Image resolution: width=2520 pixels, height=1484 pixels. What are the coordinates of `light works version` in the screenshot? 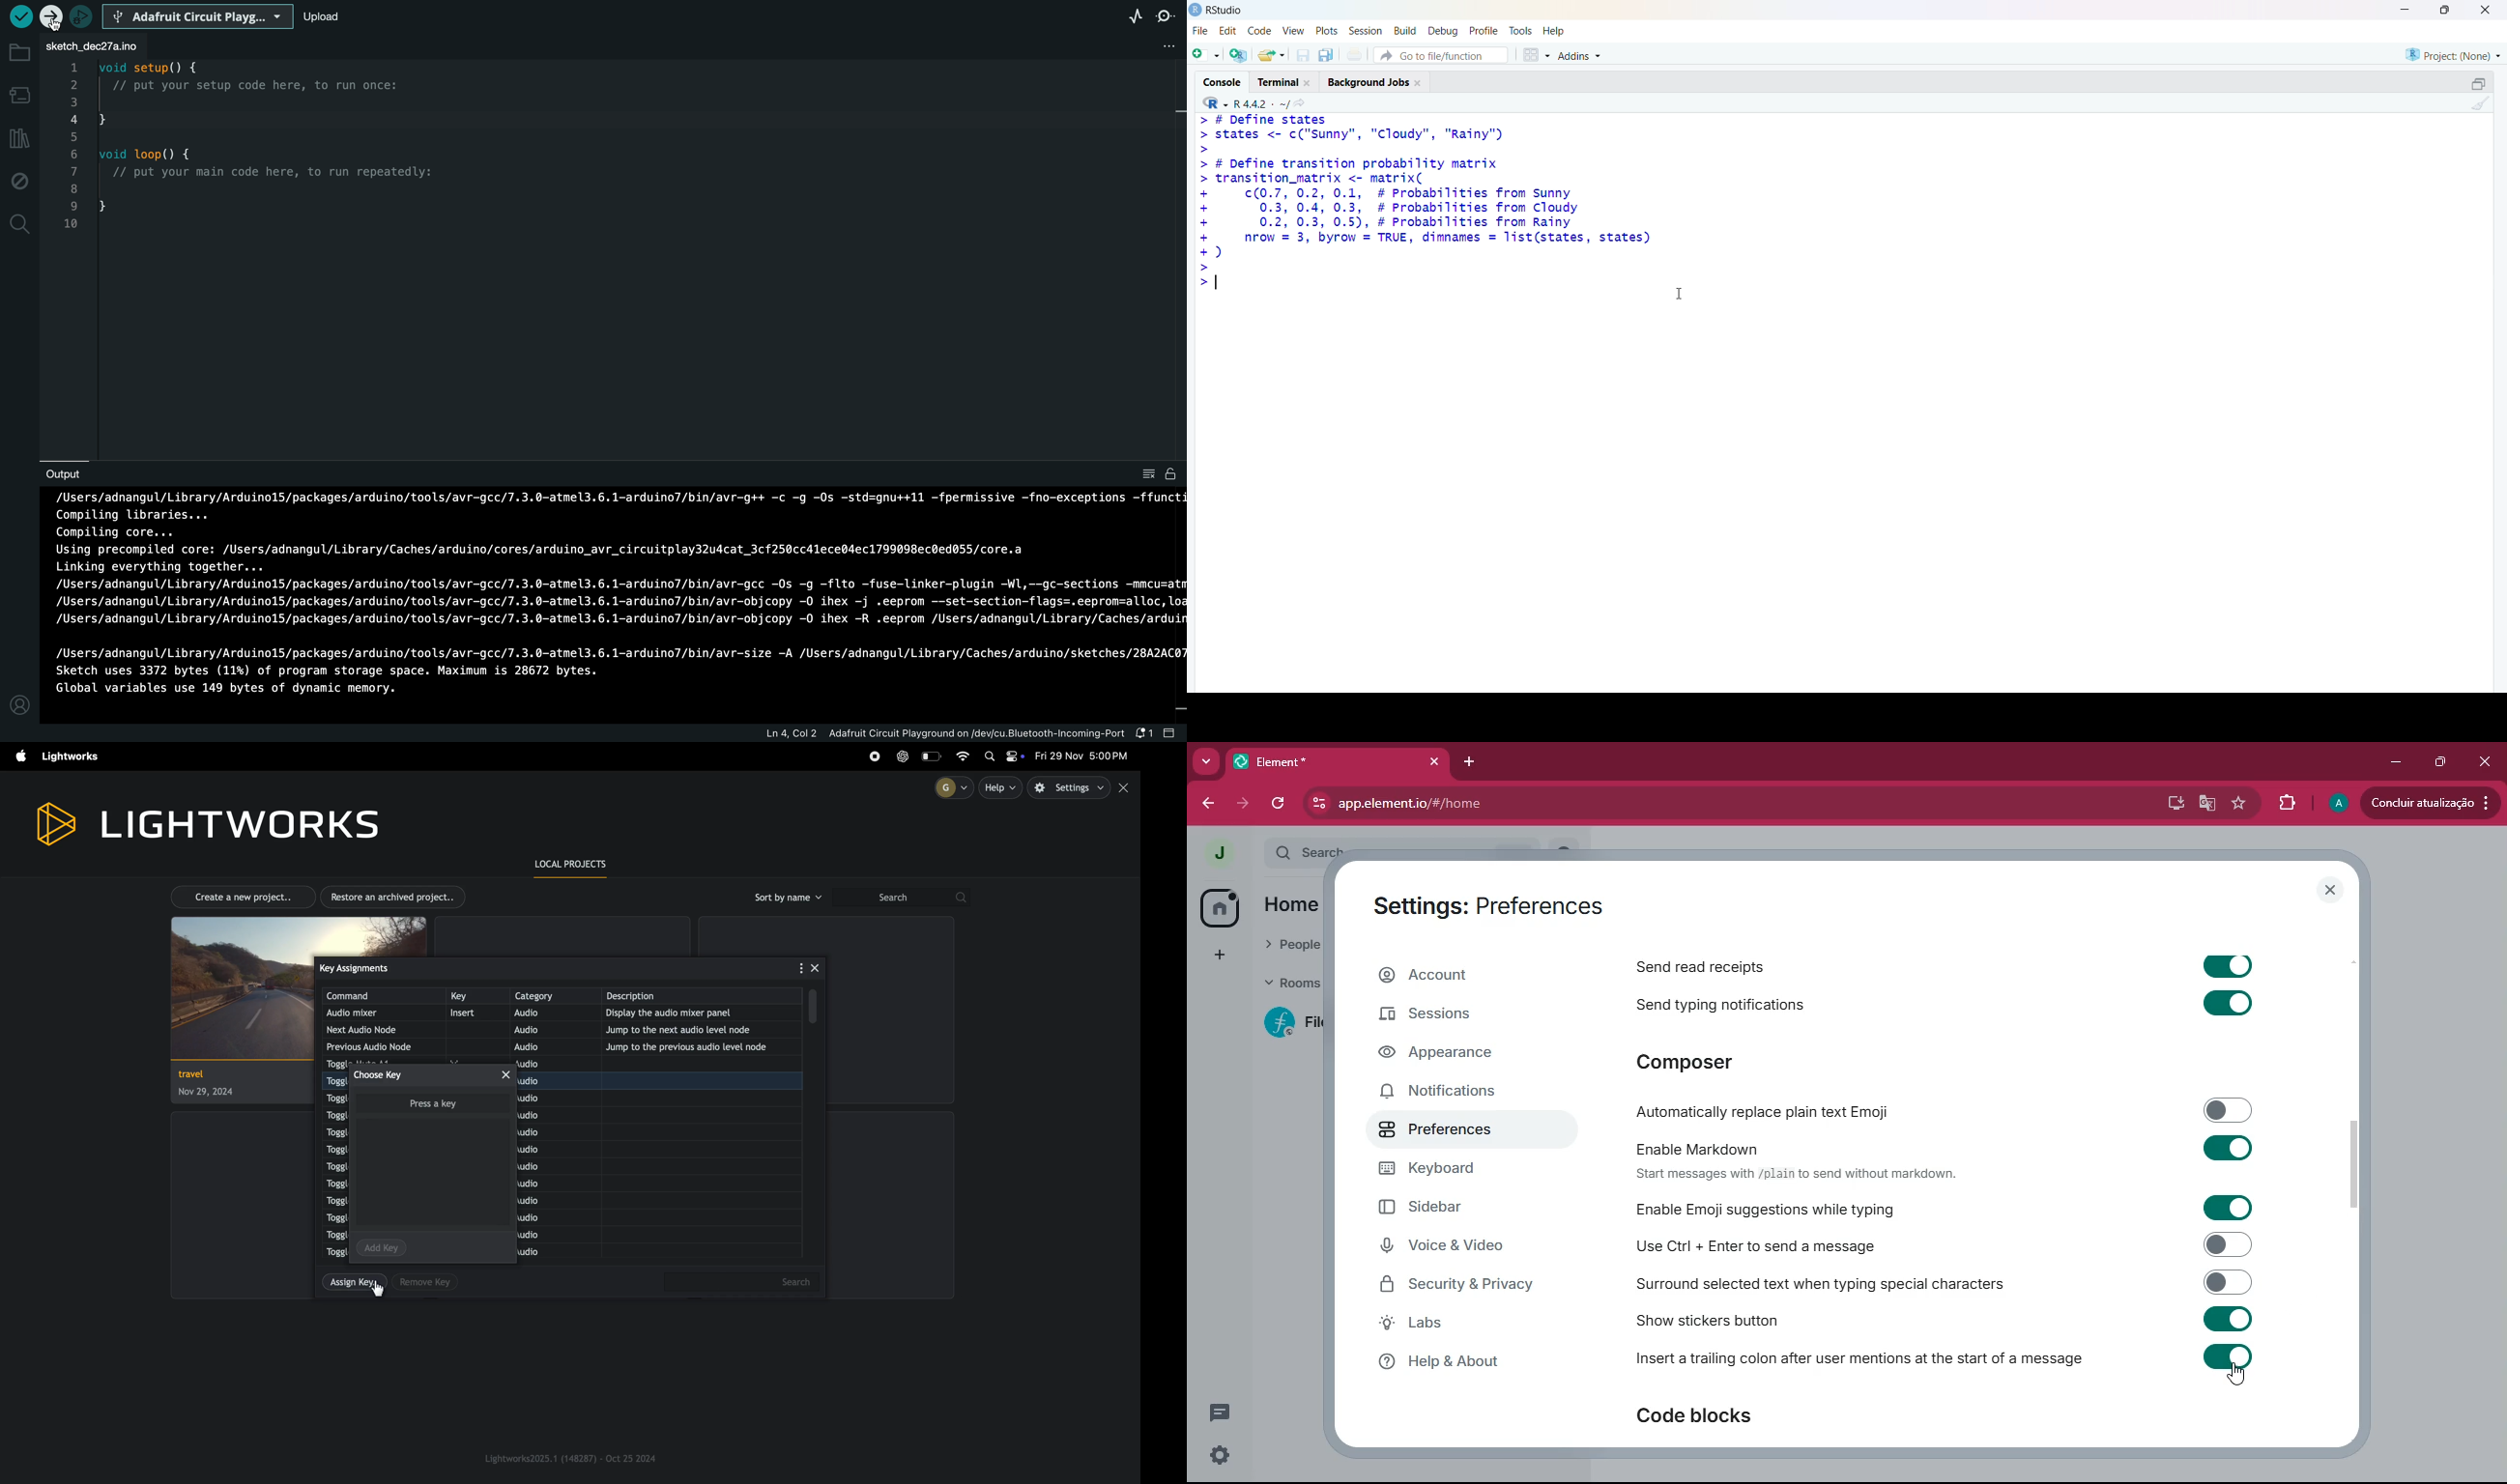 It's located at (572, 1458).